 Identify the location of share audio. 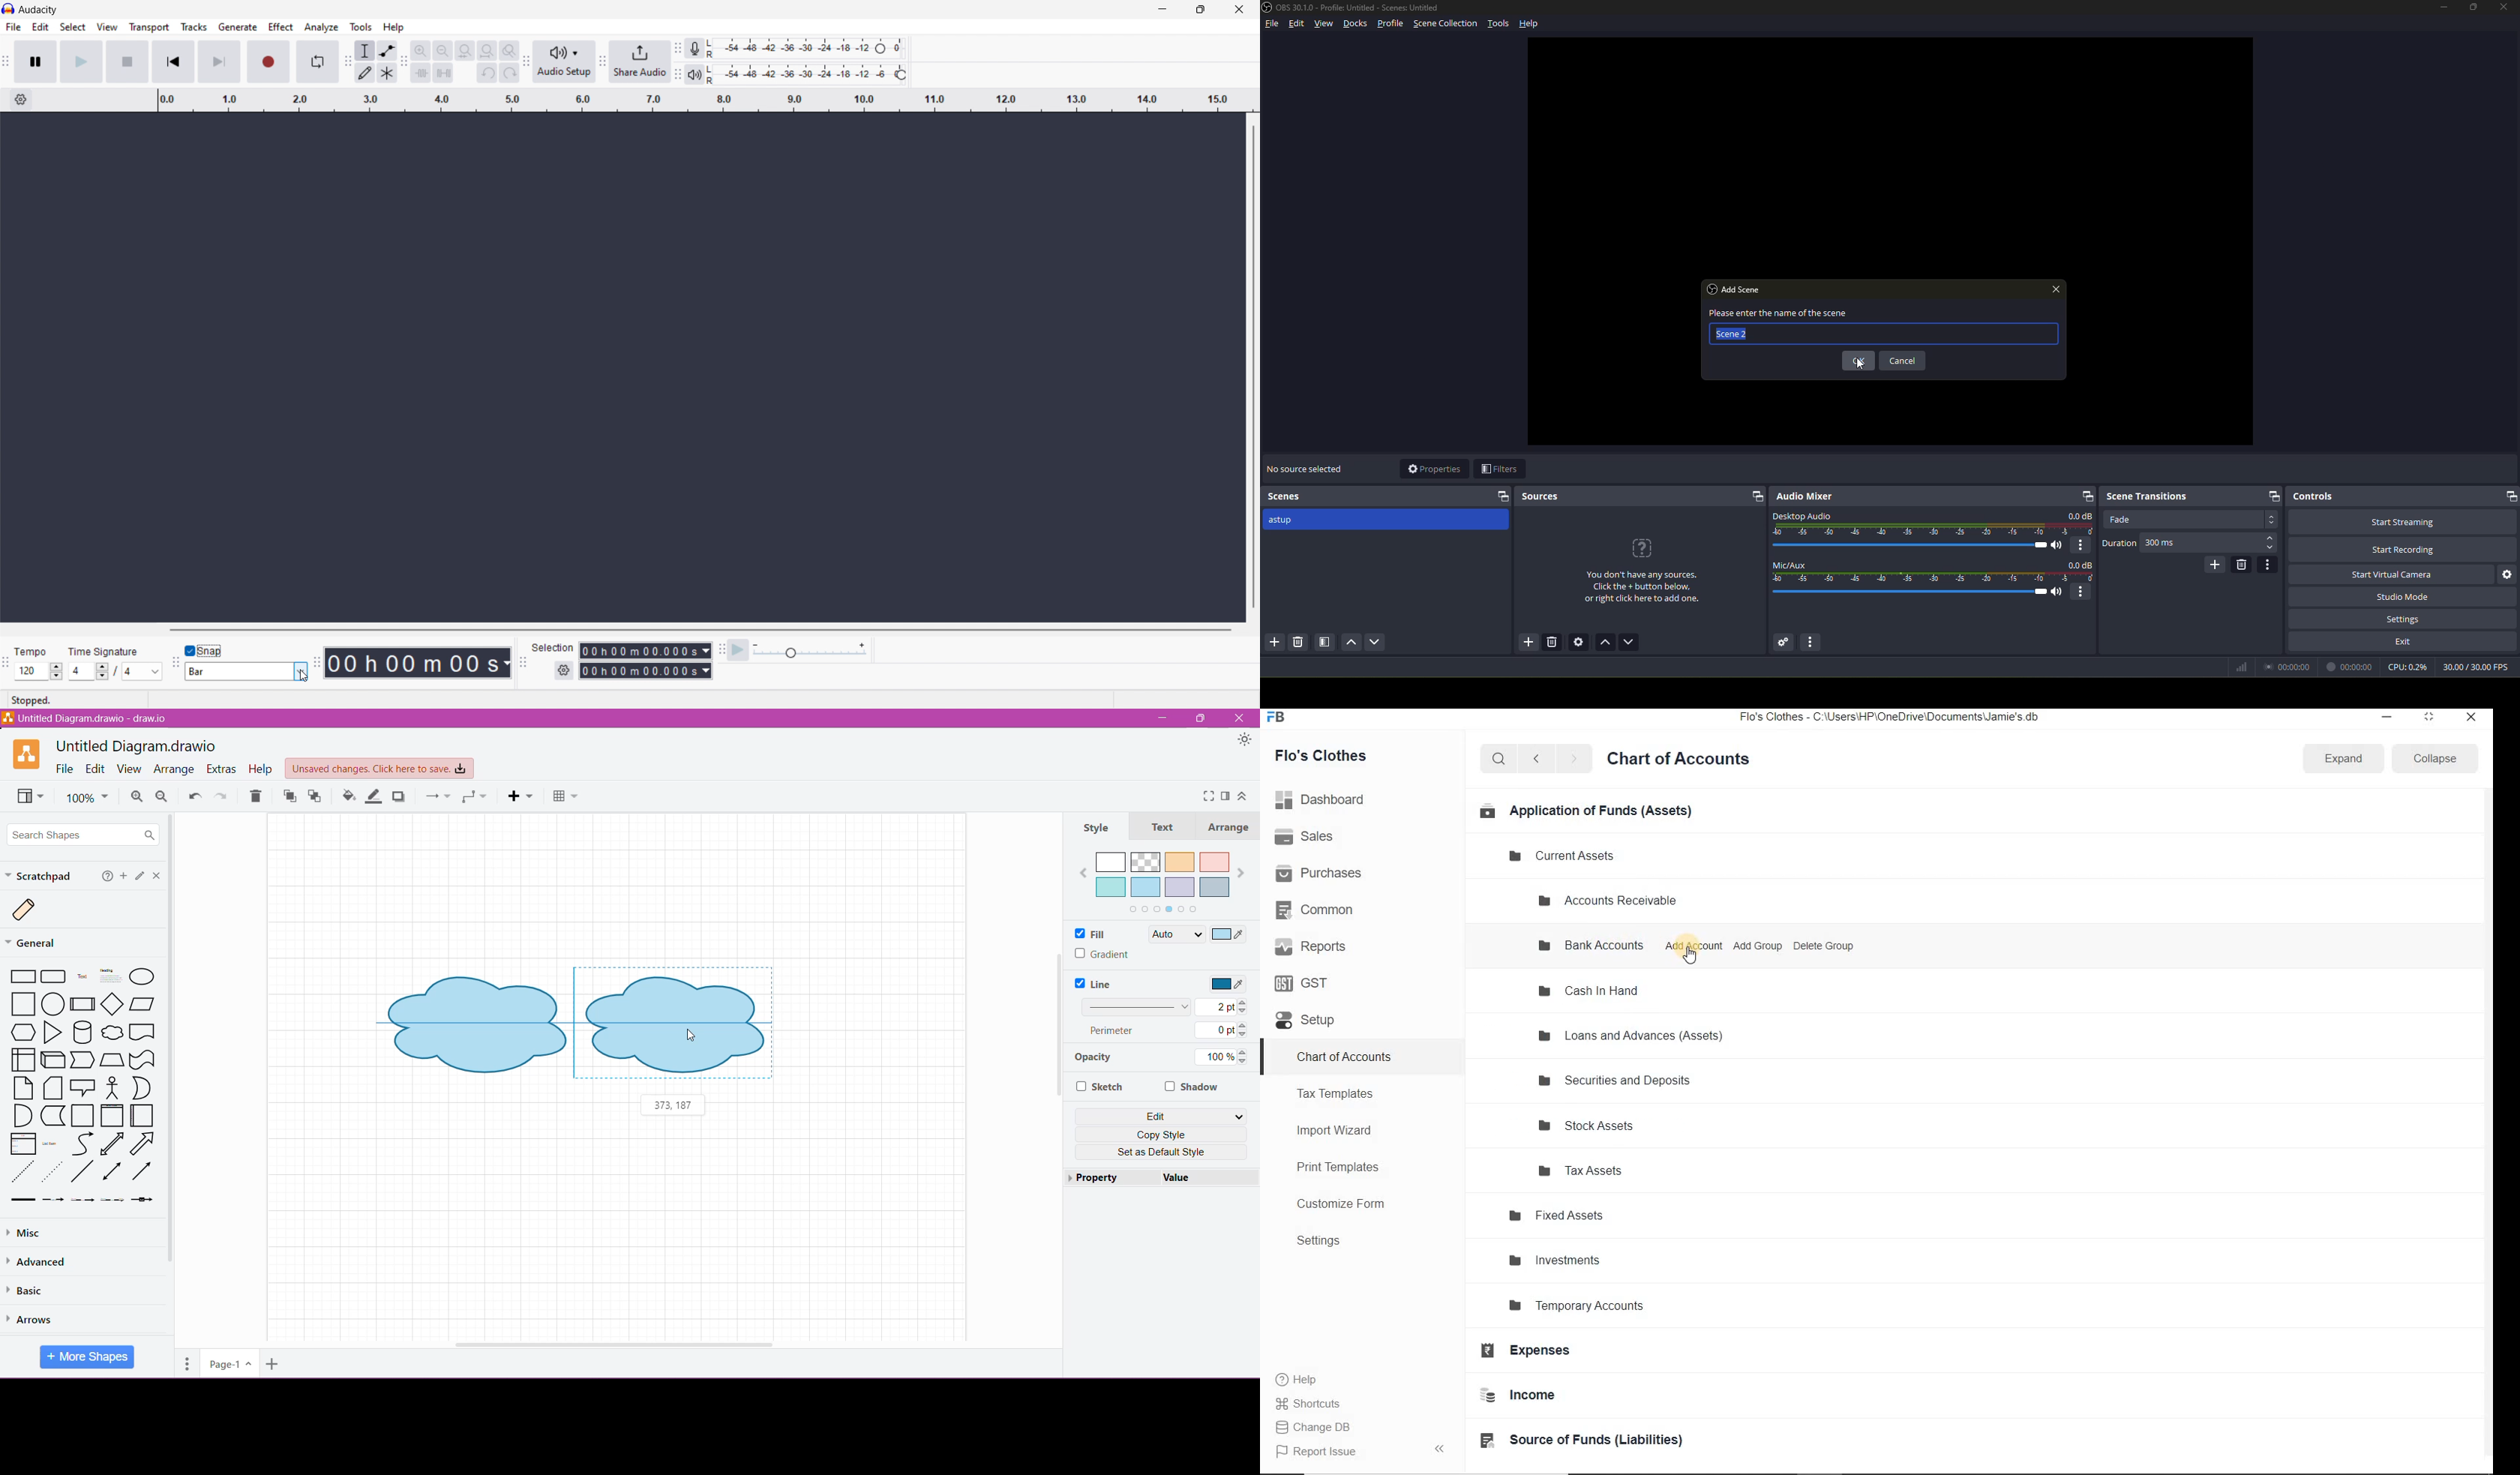
(640, 61).